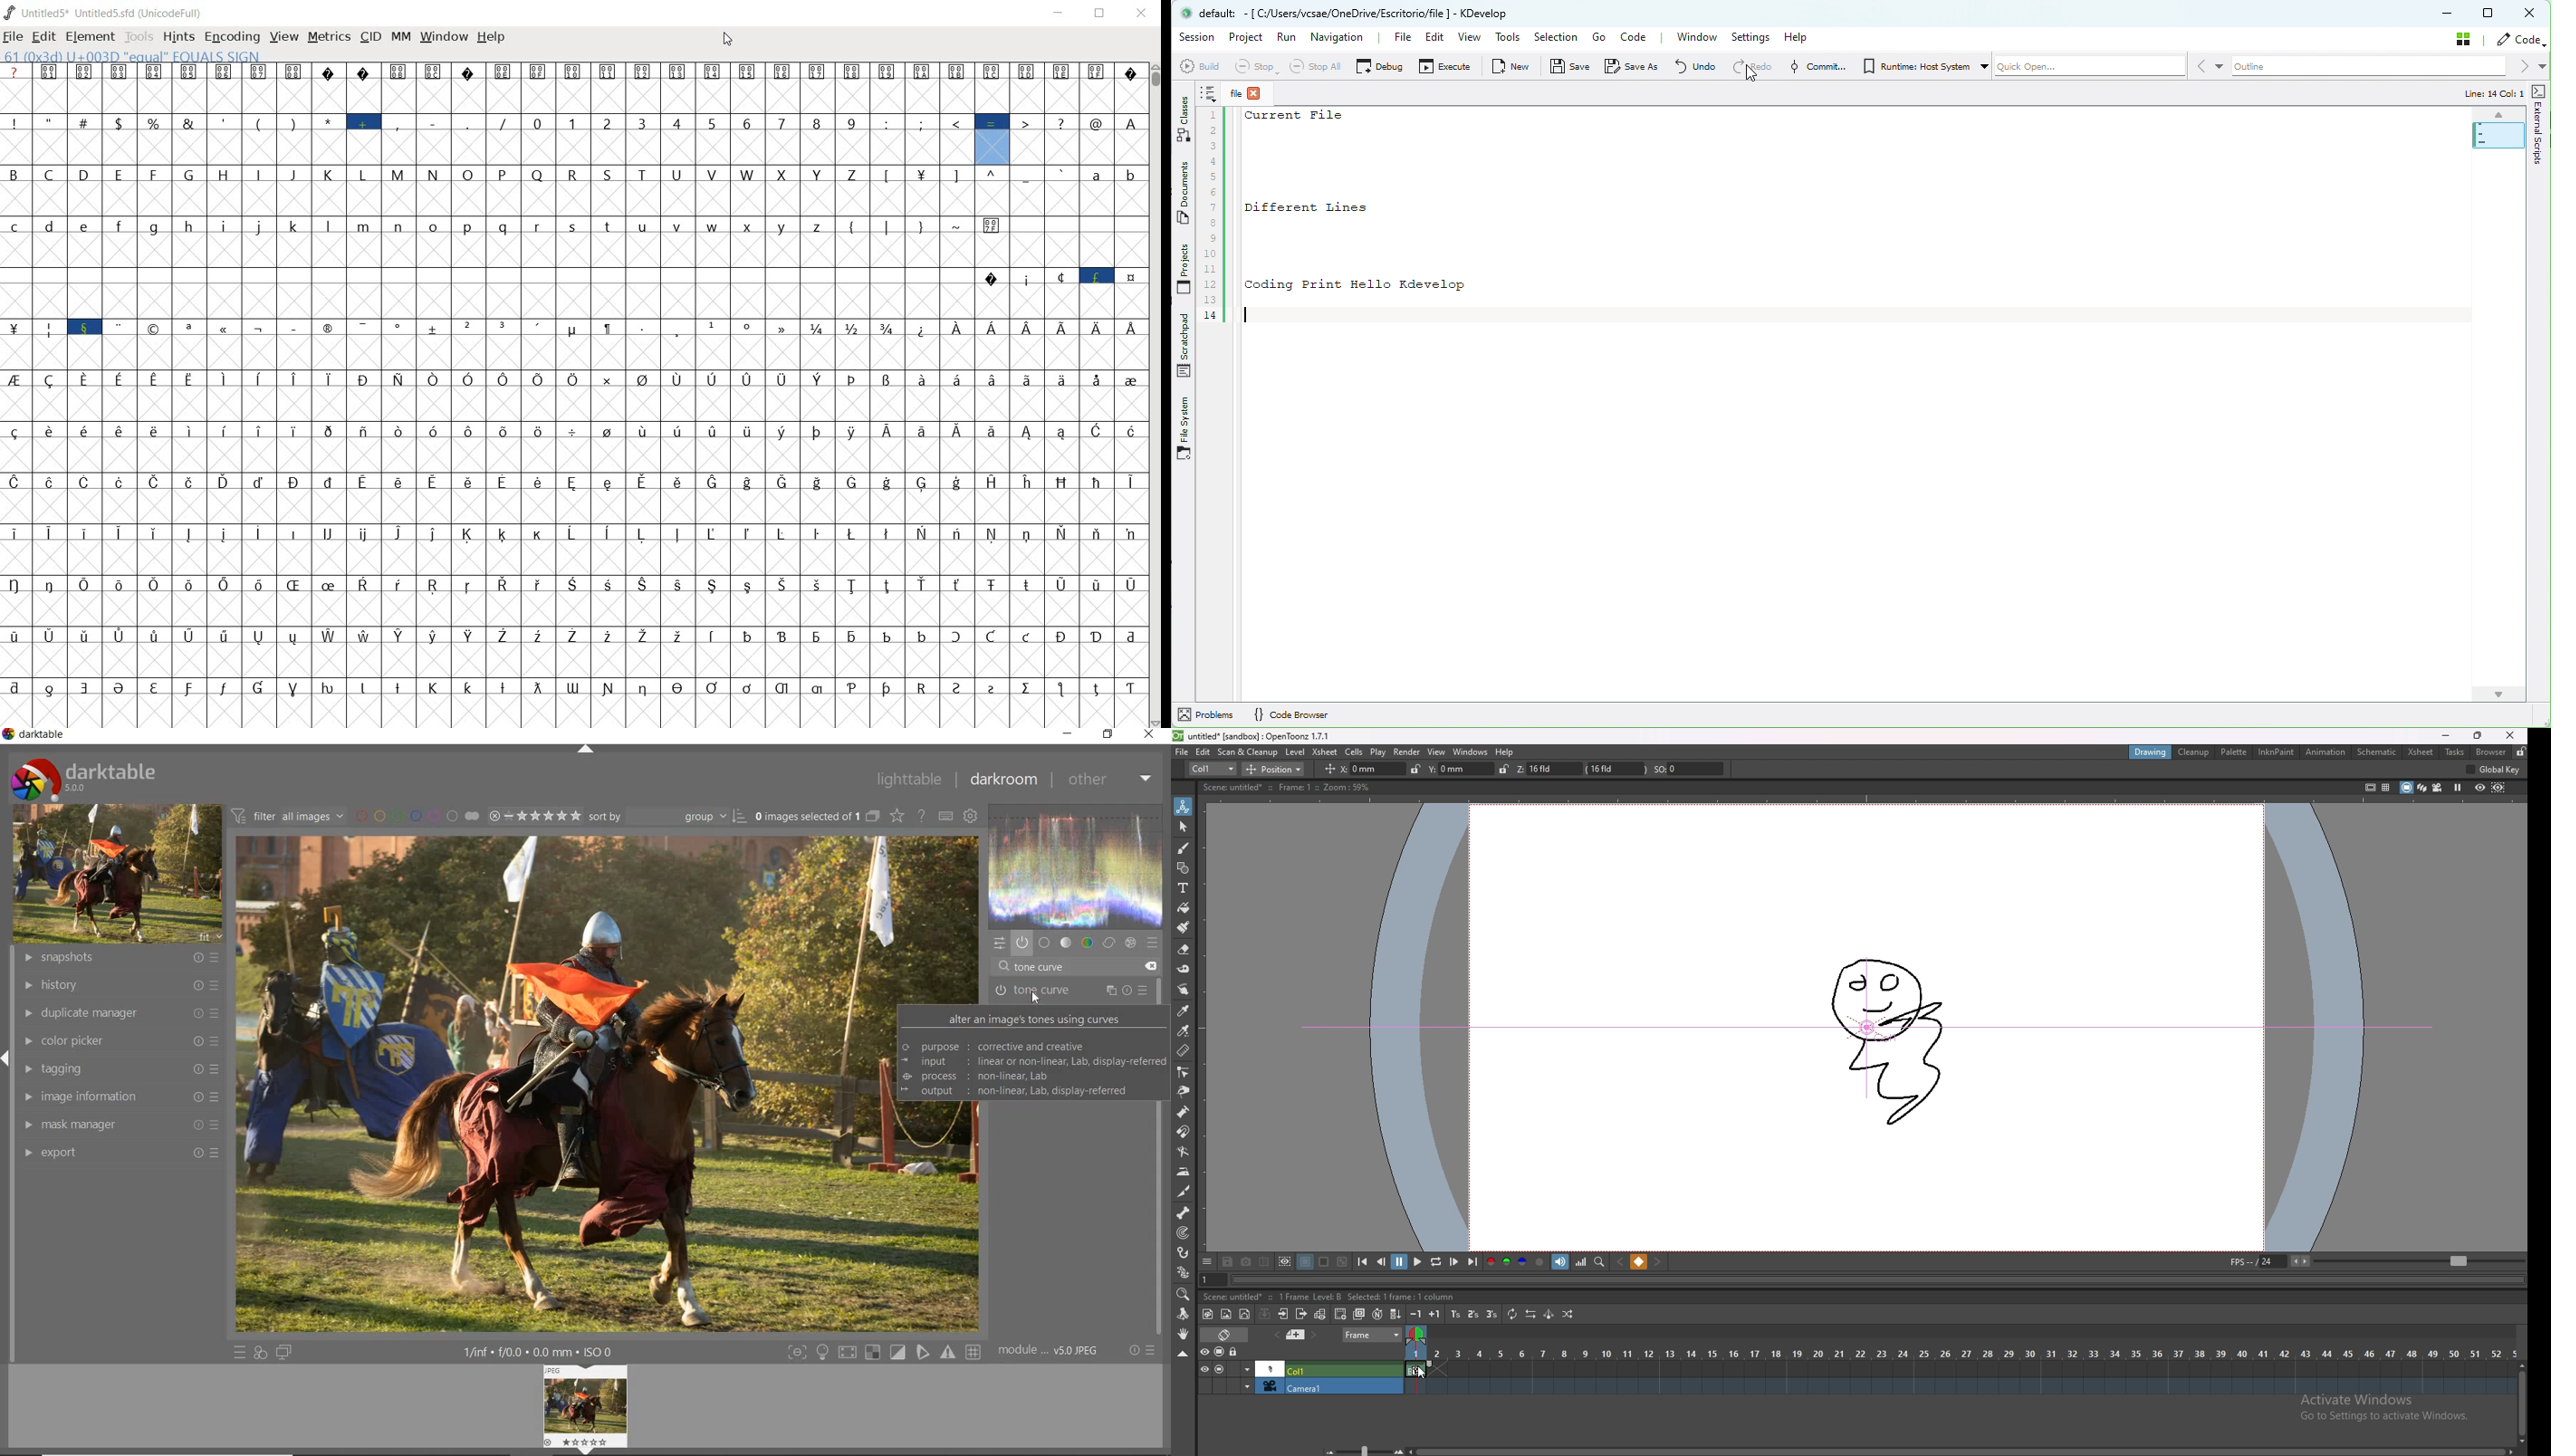 The height and width of the screenshot is (1456, 2576). What do you see at coordinates (133, 57) in the screenshot?
I see `61 (0x3d) U+003D "equal" EQUALS SIGN` at bounding box center [133, 57].